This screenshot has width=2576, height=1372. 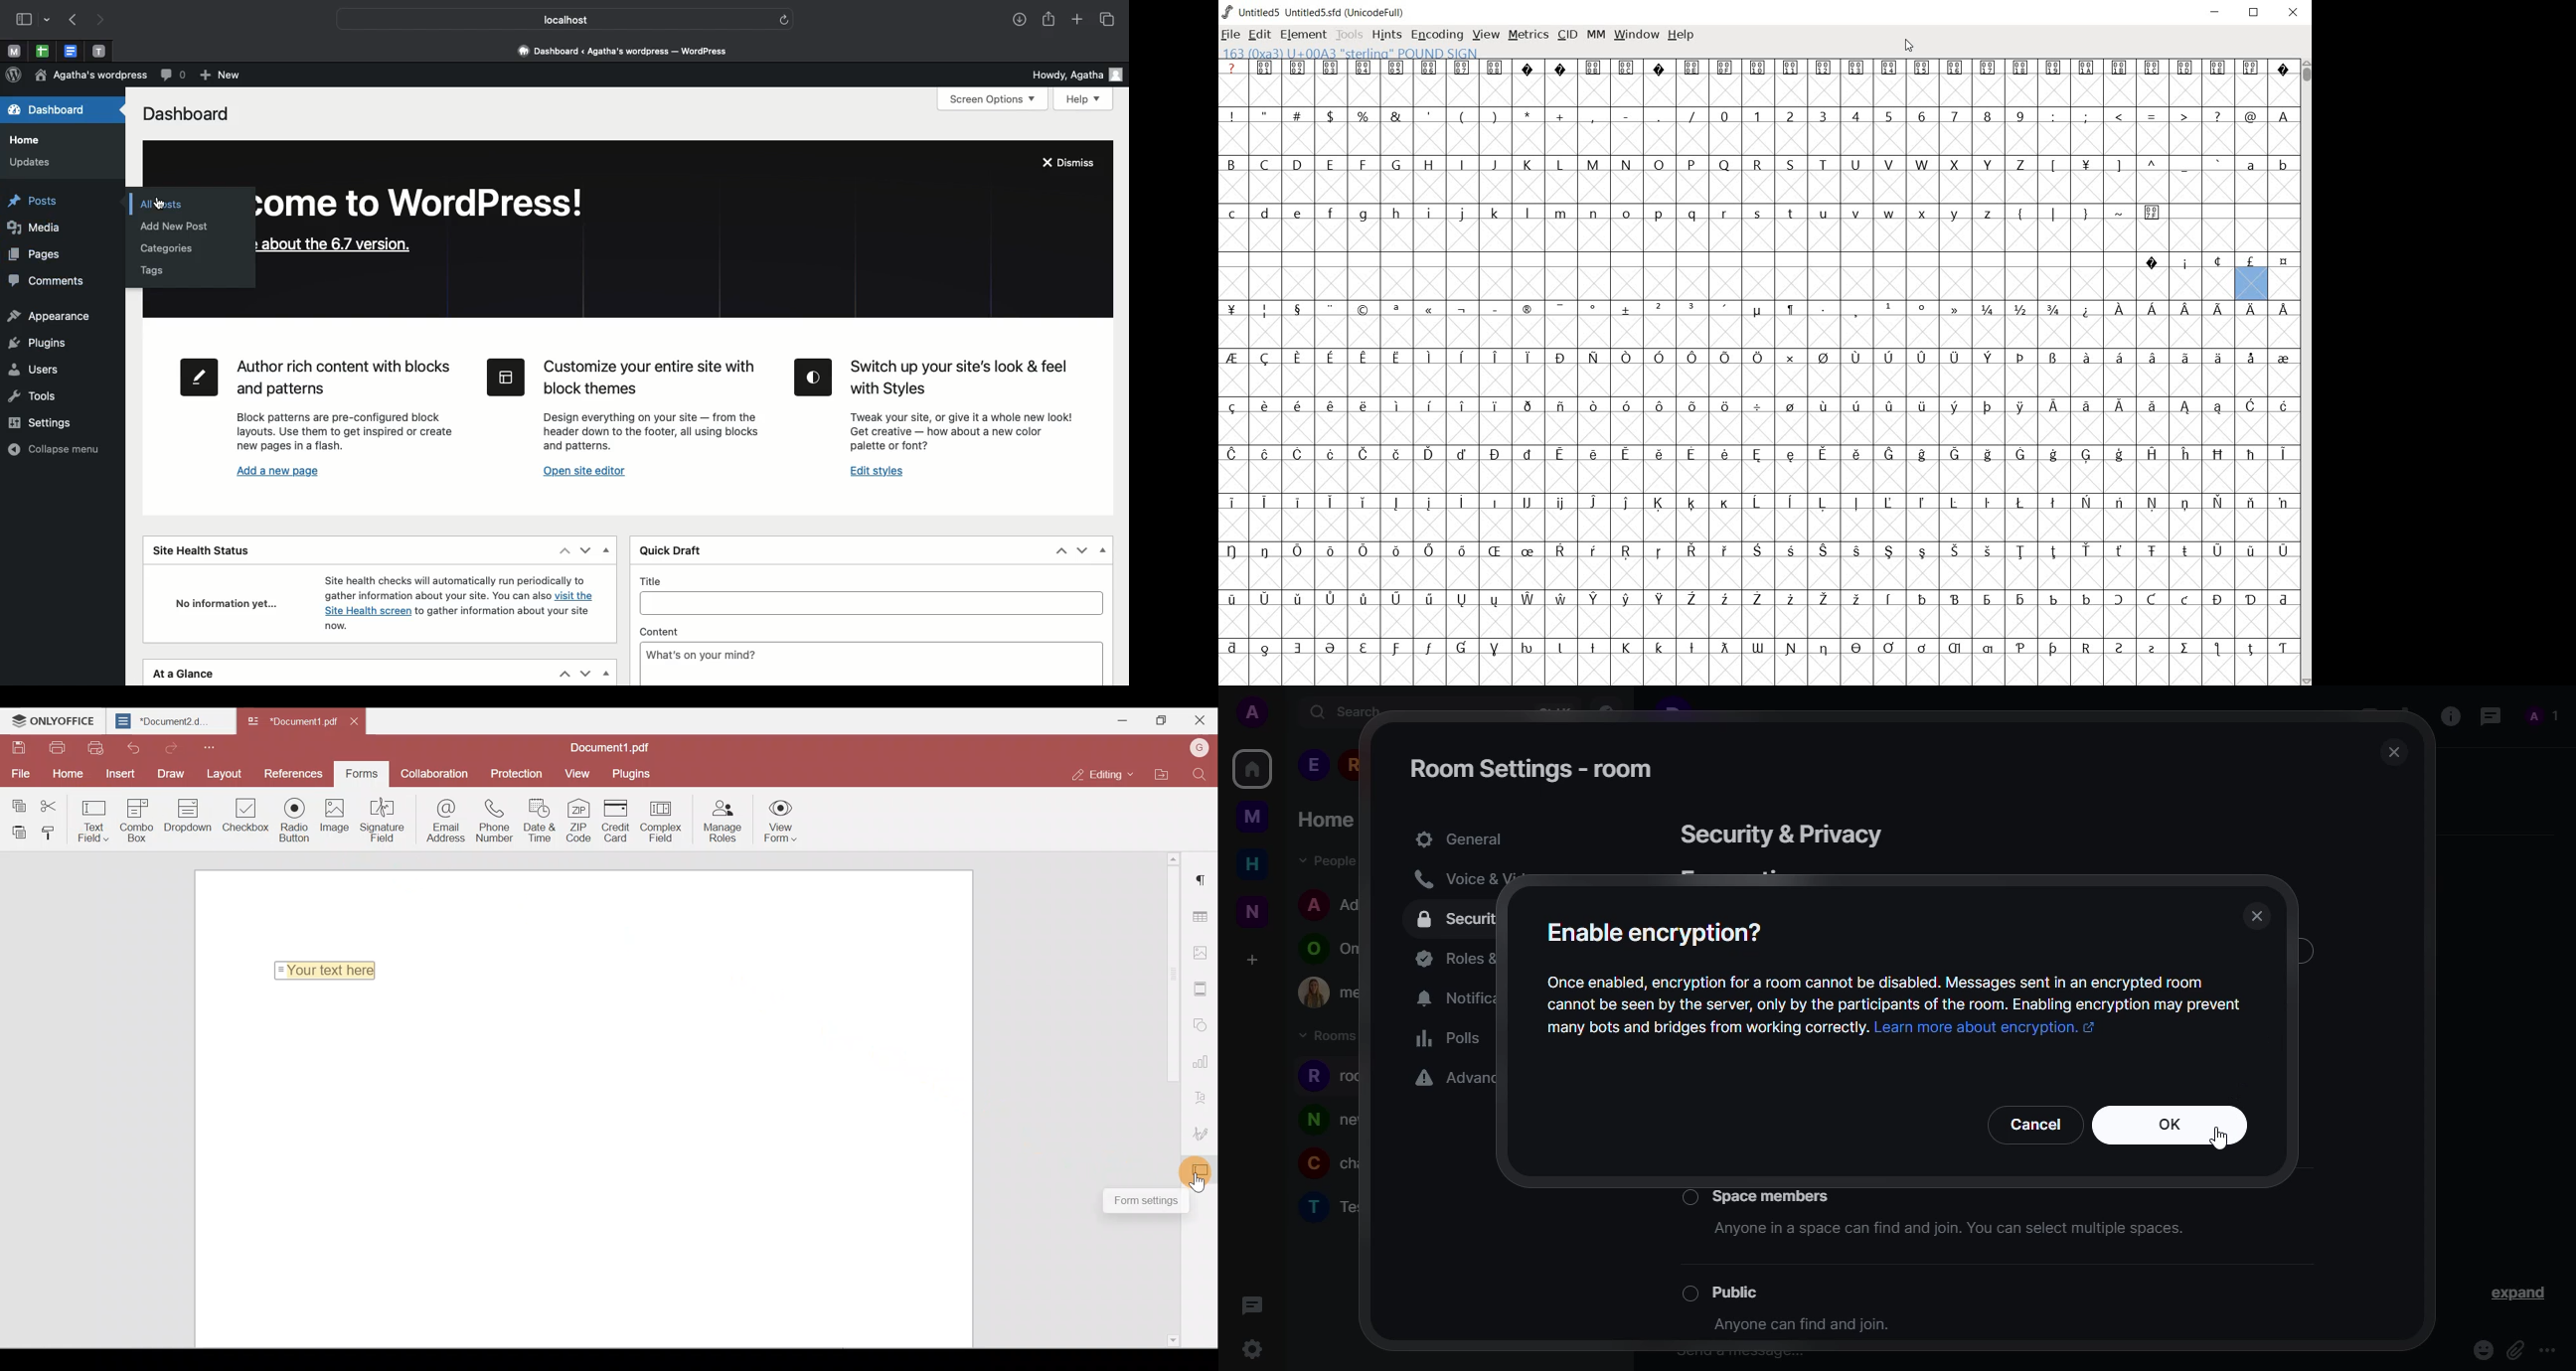 What do you see at coordinates (99, 50) in the screenshot?
I see `Pinned tab` at bounding box center [99, 50].